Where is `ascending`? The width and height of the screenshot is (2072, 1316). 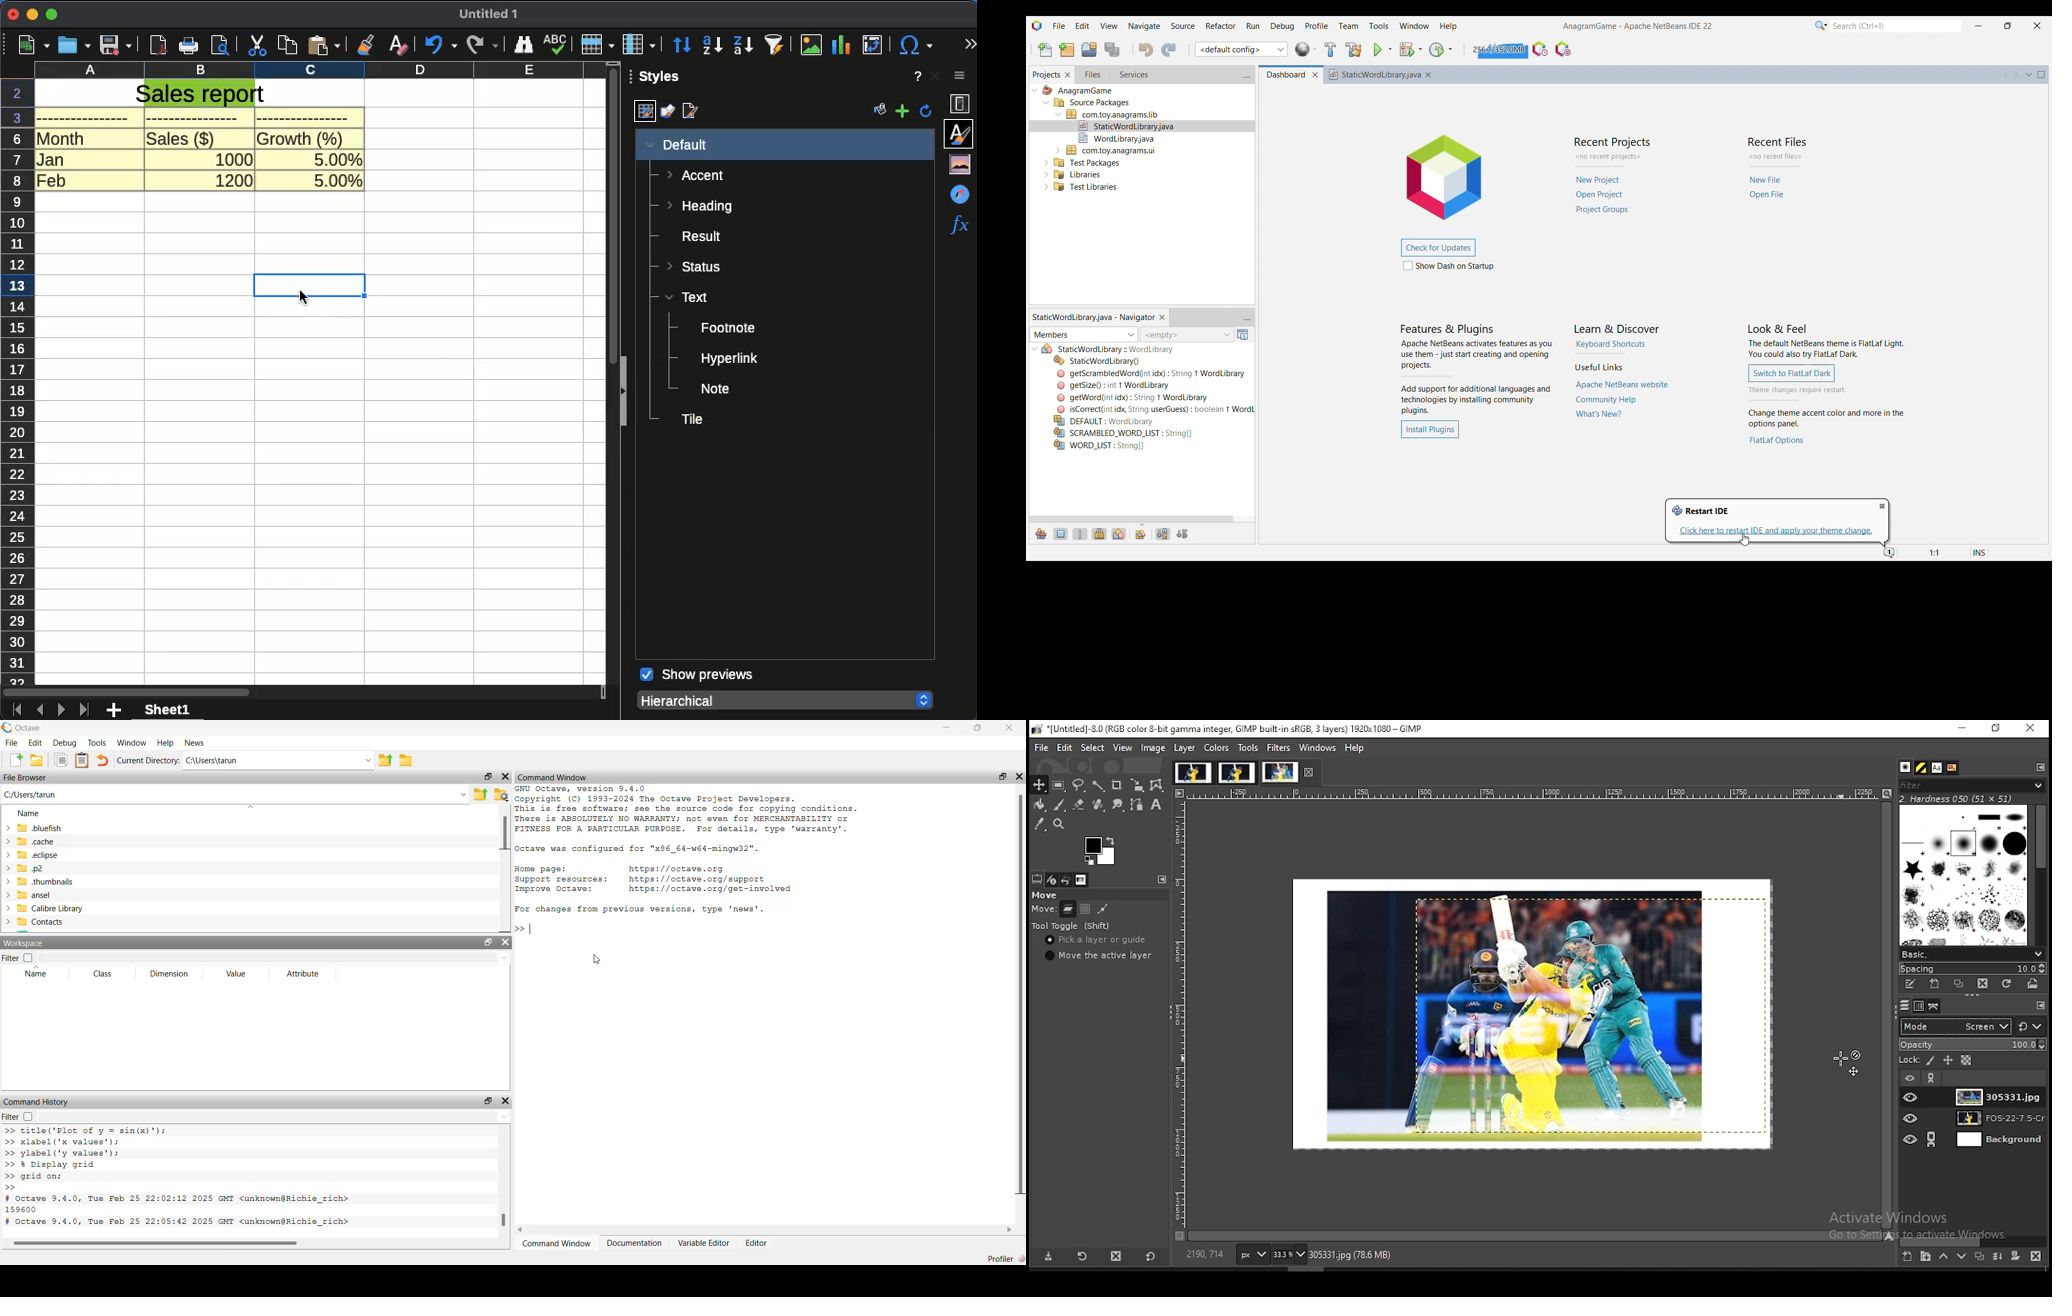
ascending is located at coordinates (712, 45).